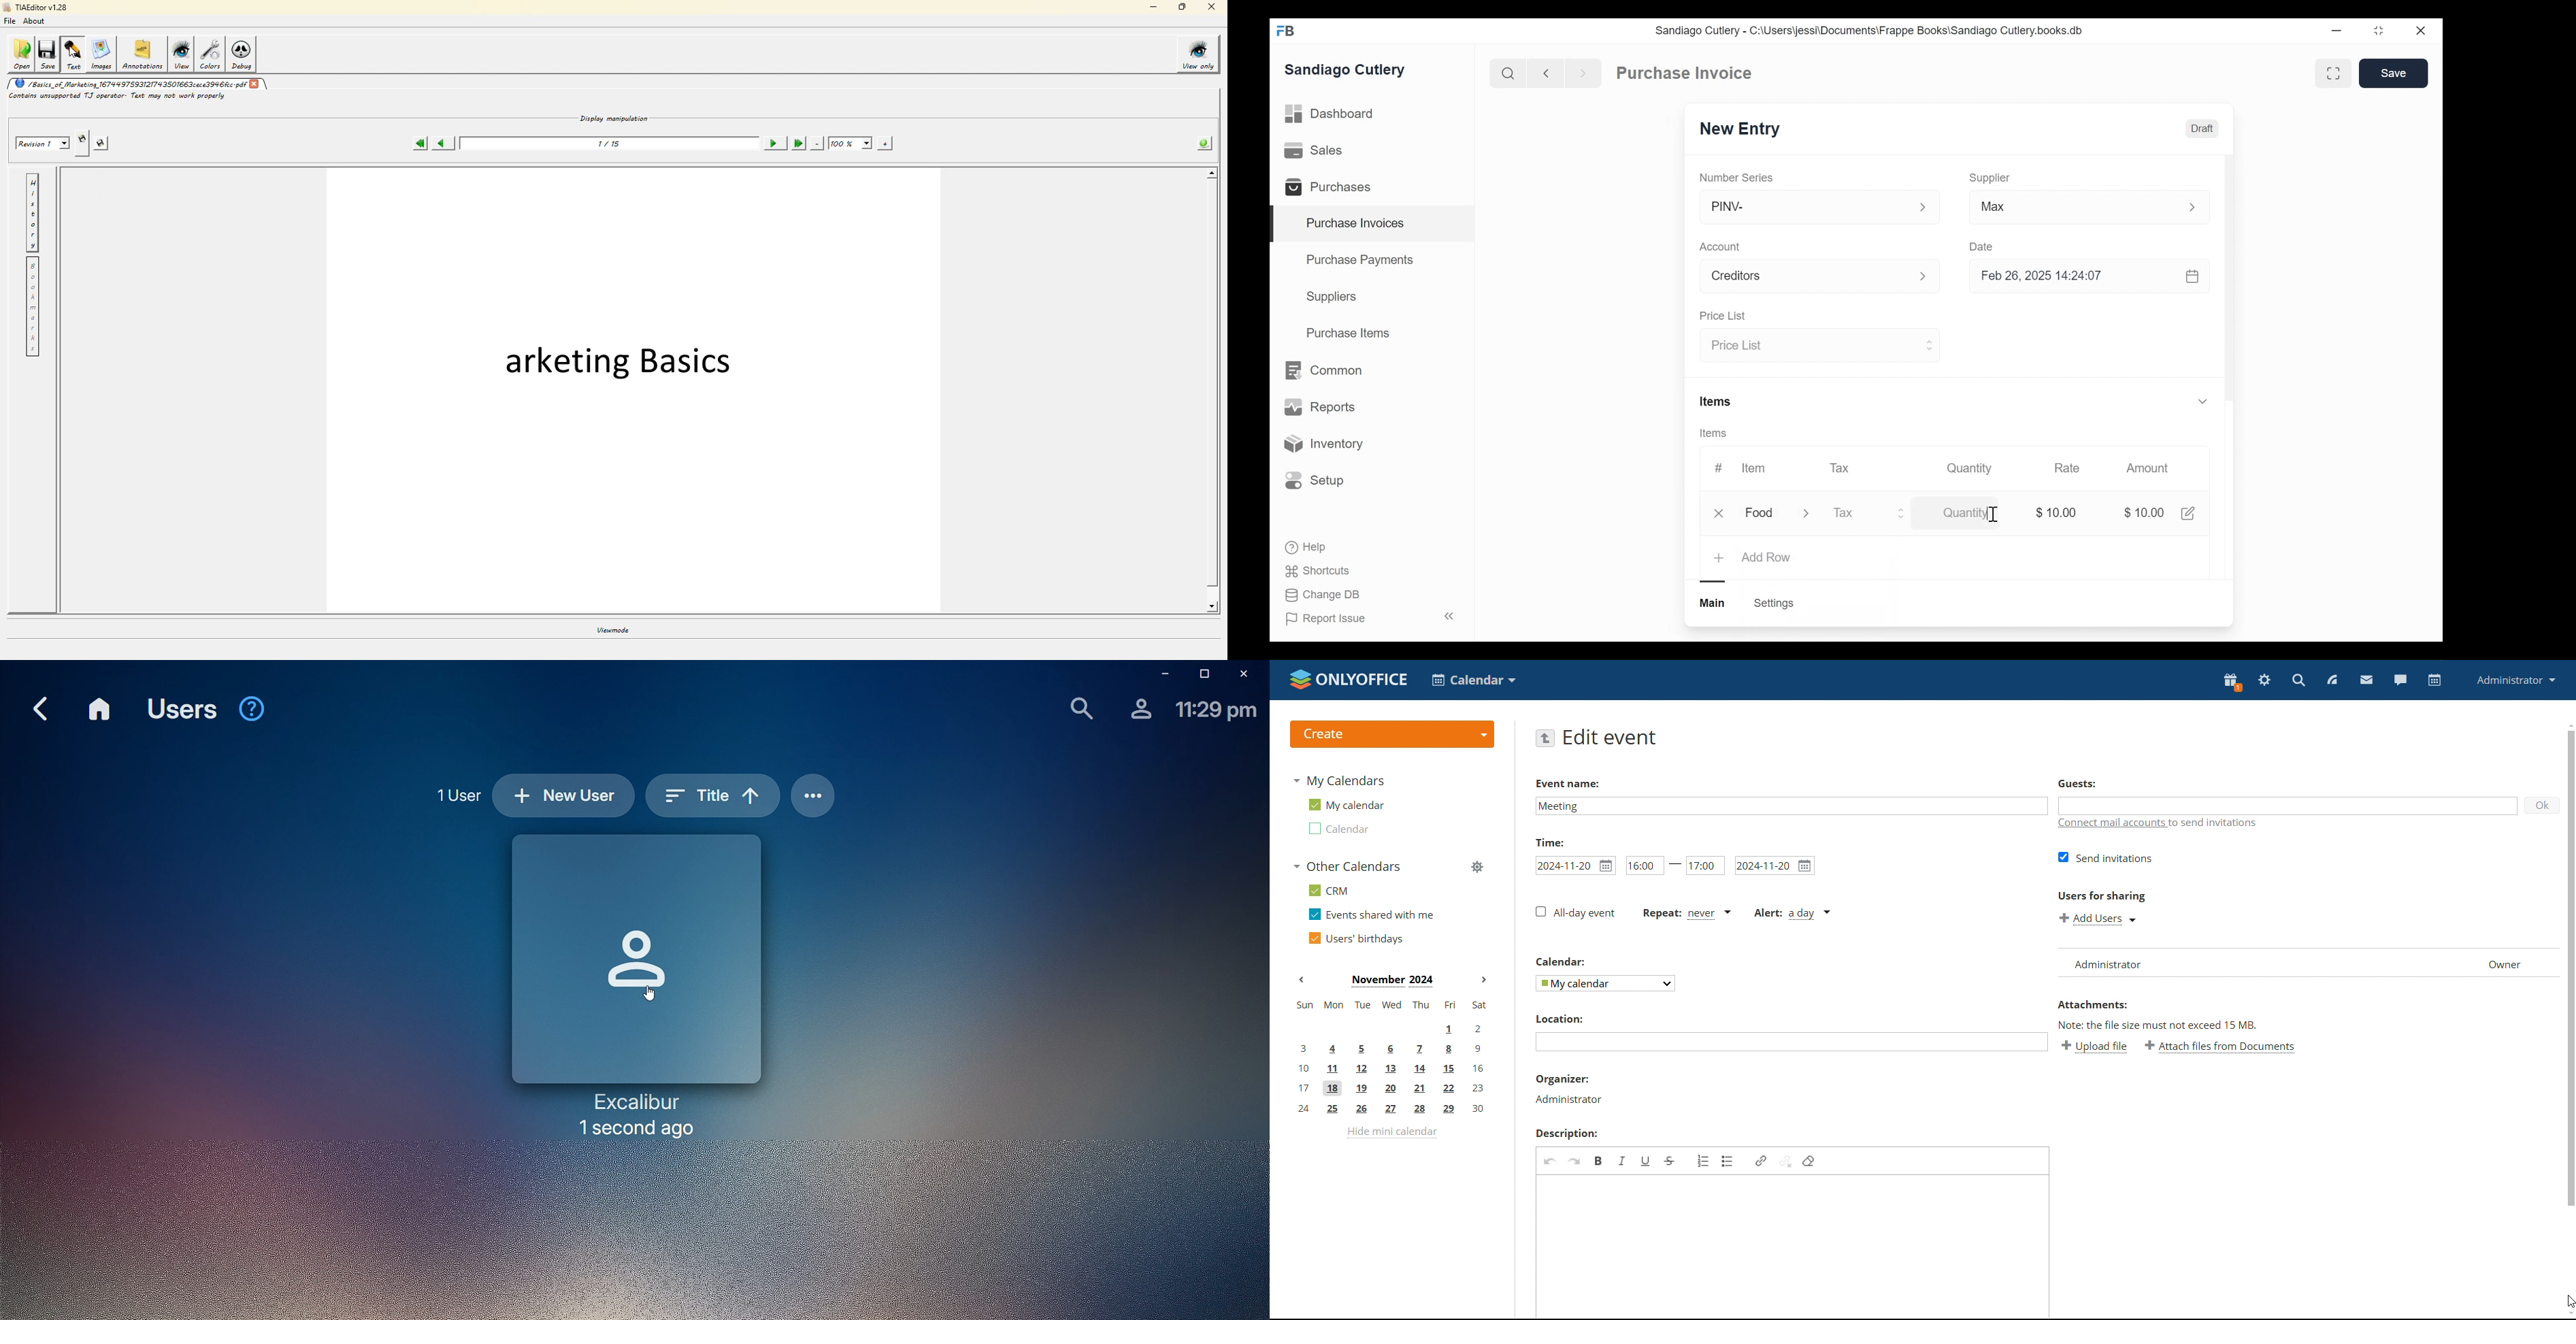 The image size is (2576, 1344). What do you see at coordinates (1752, 468) in the screenshot?
I see `Item` at bounding box center [1752, 468].